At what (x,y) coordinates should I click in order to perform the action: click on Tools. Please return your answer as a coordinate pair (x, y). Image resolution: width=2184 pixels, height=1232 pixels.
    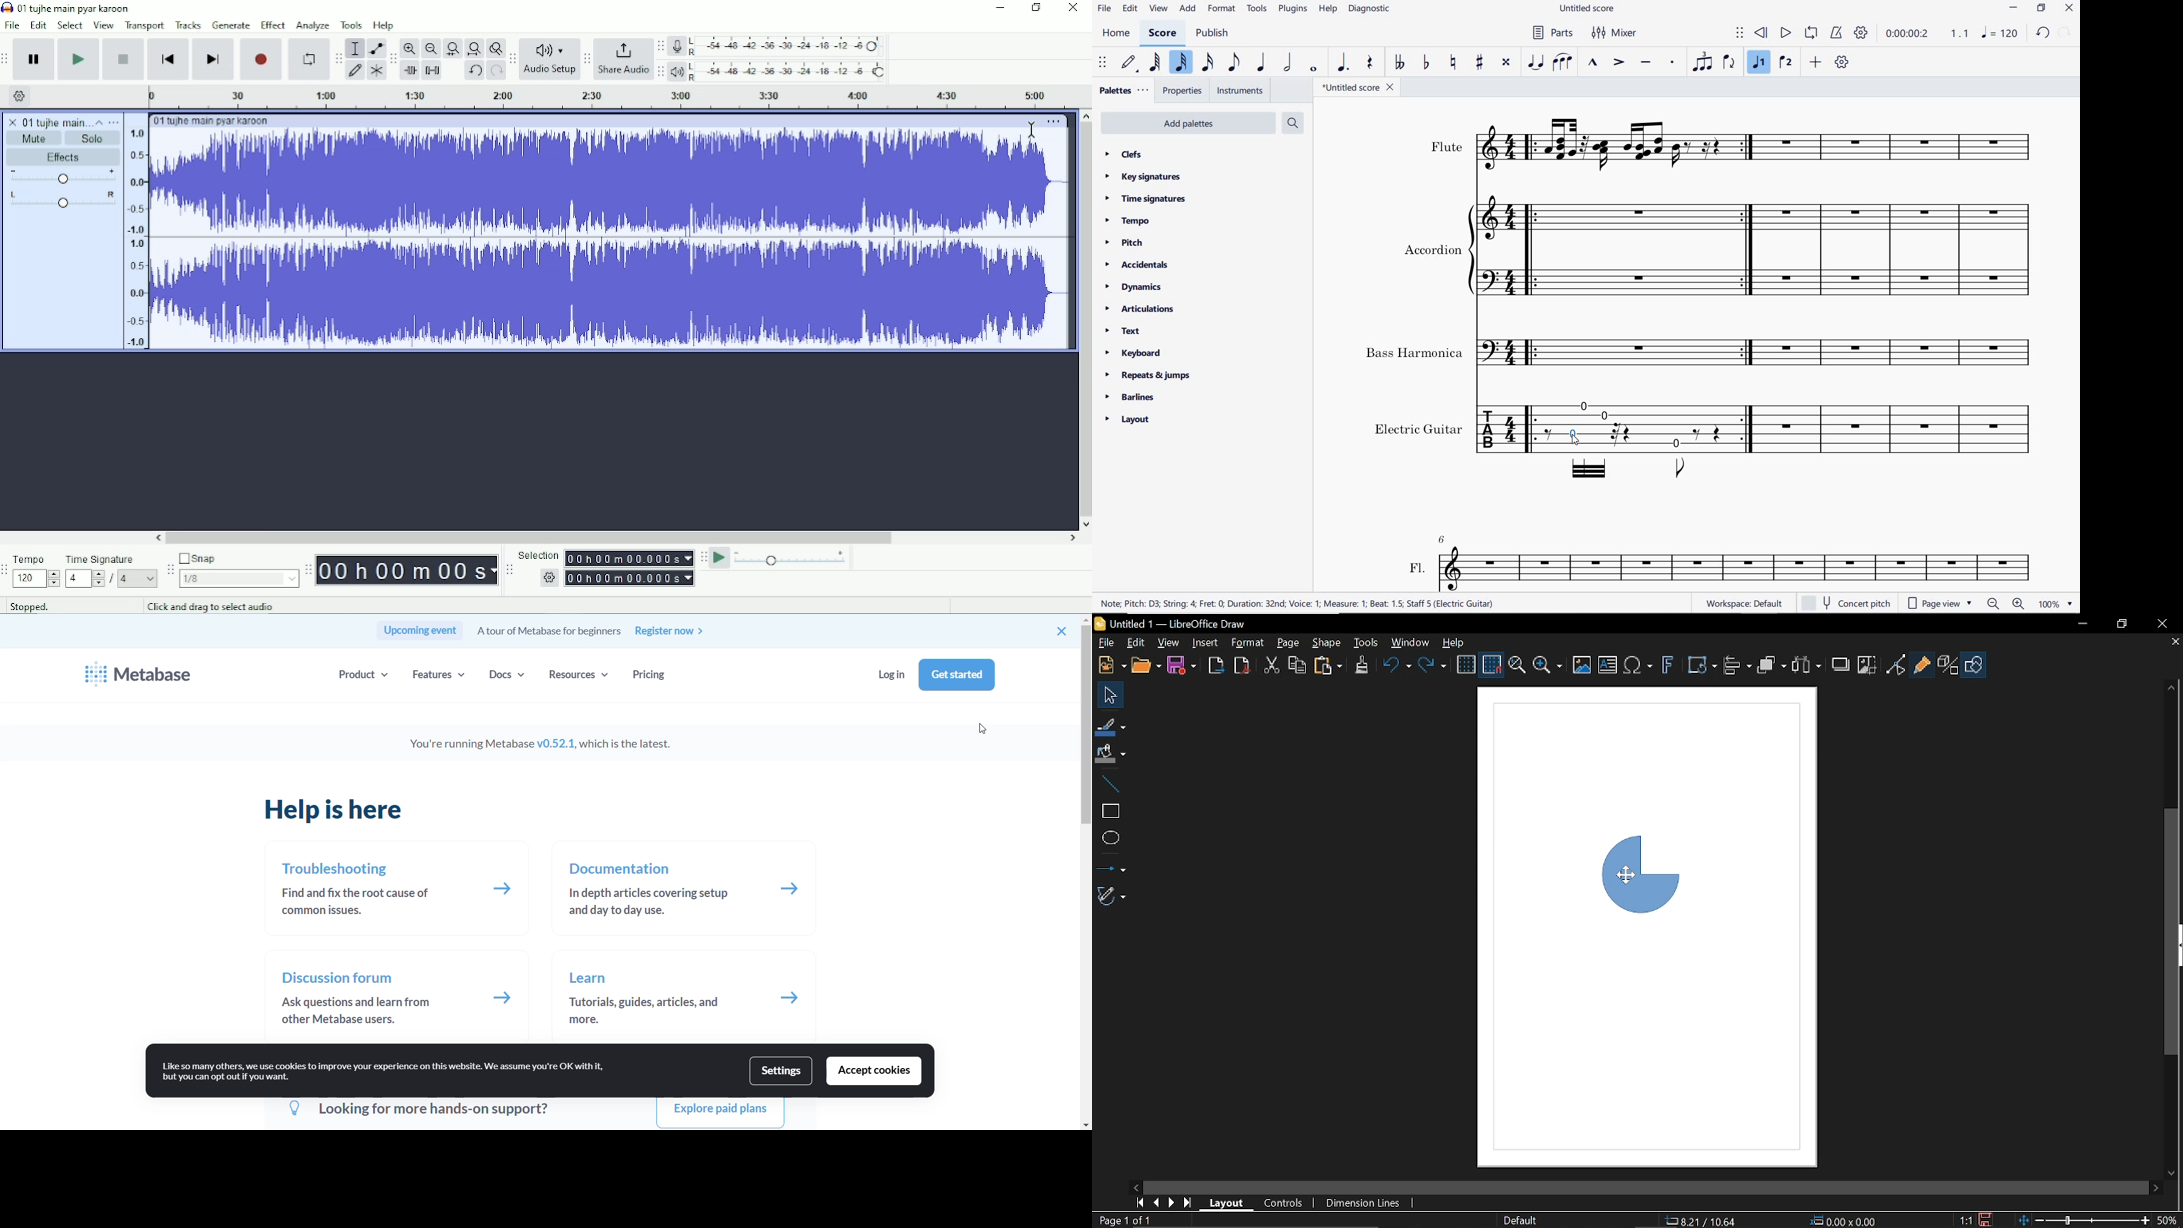
    Looking at the image, I should click on (353, 25).